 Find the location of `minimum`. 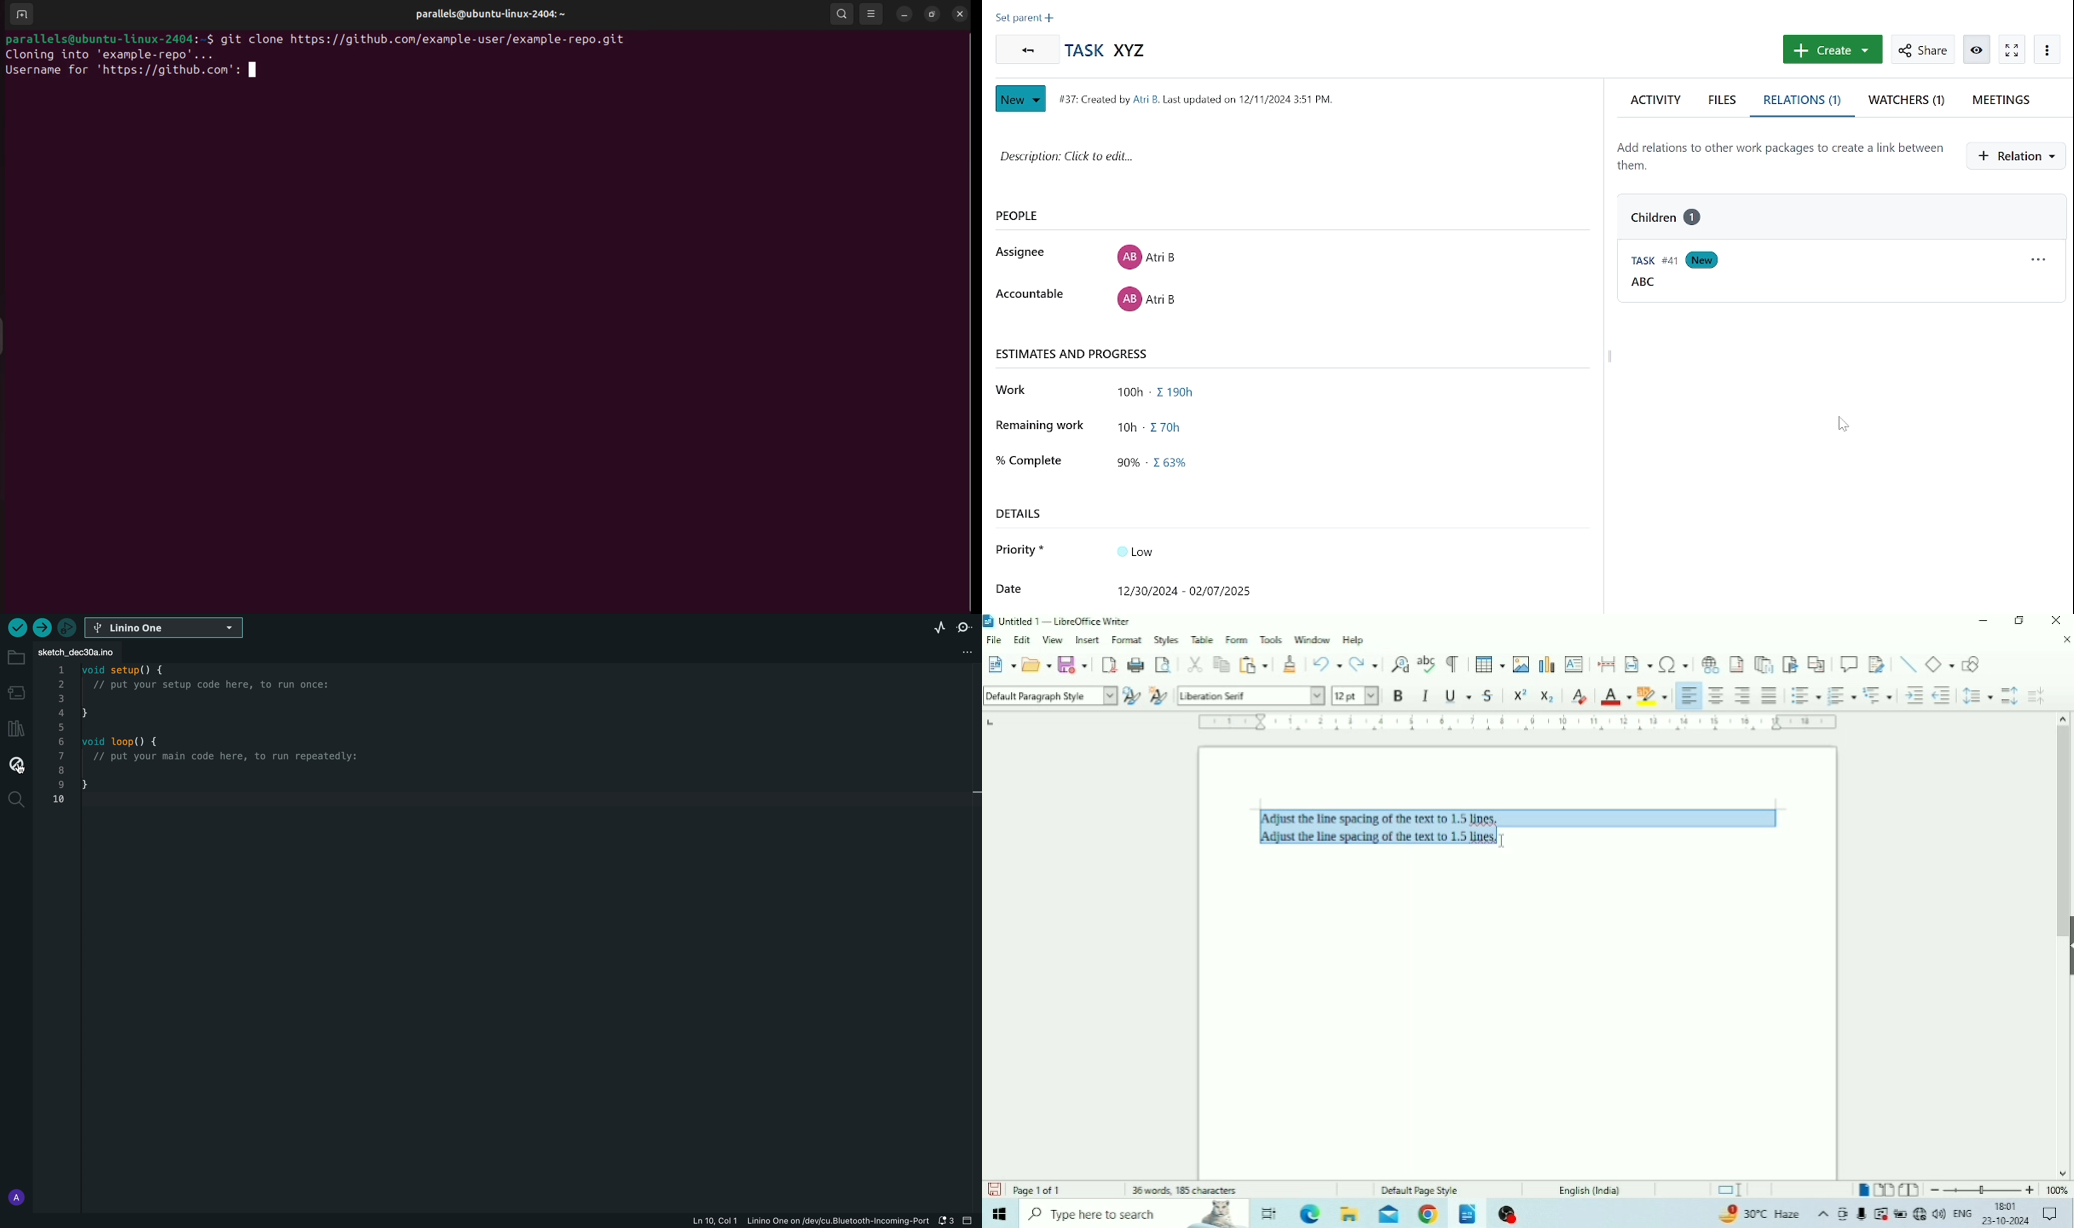

minimum is located at coordinates (903, 16).